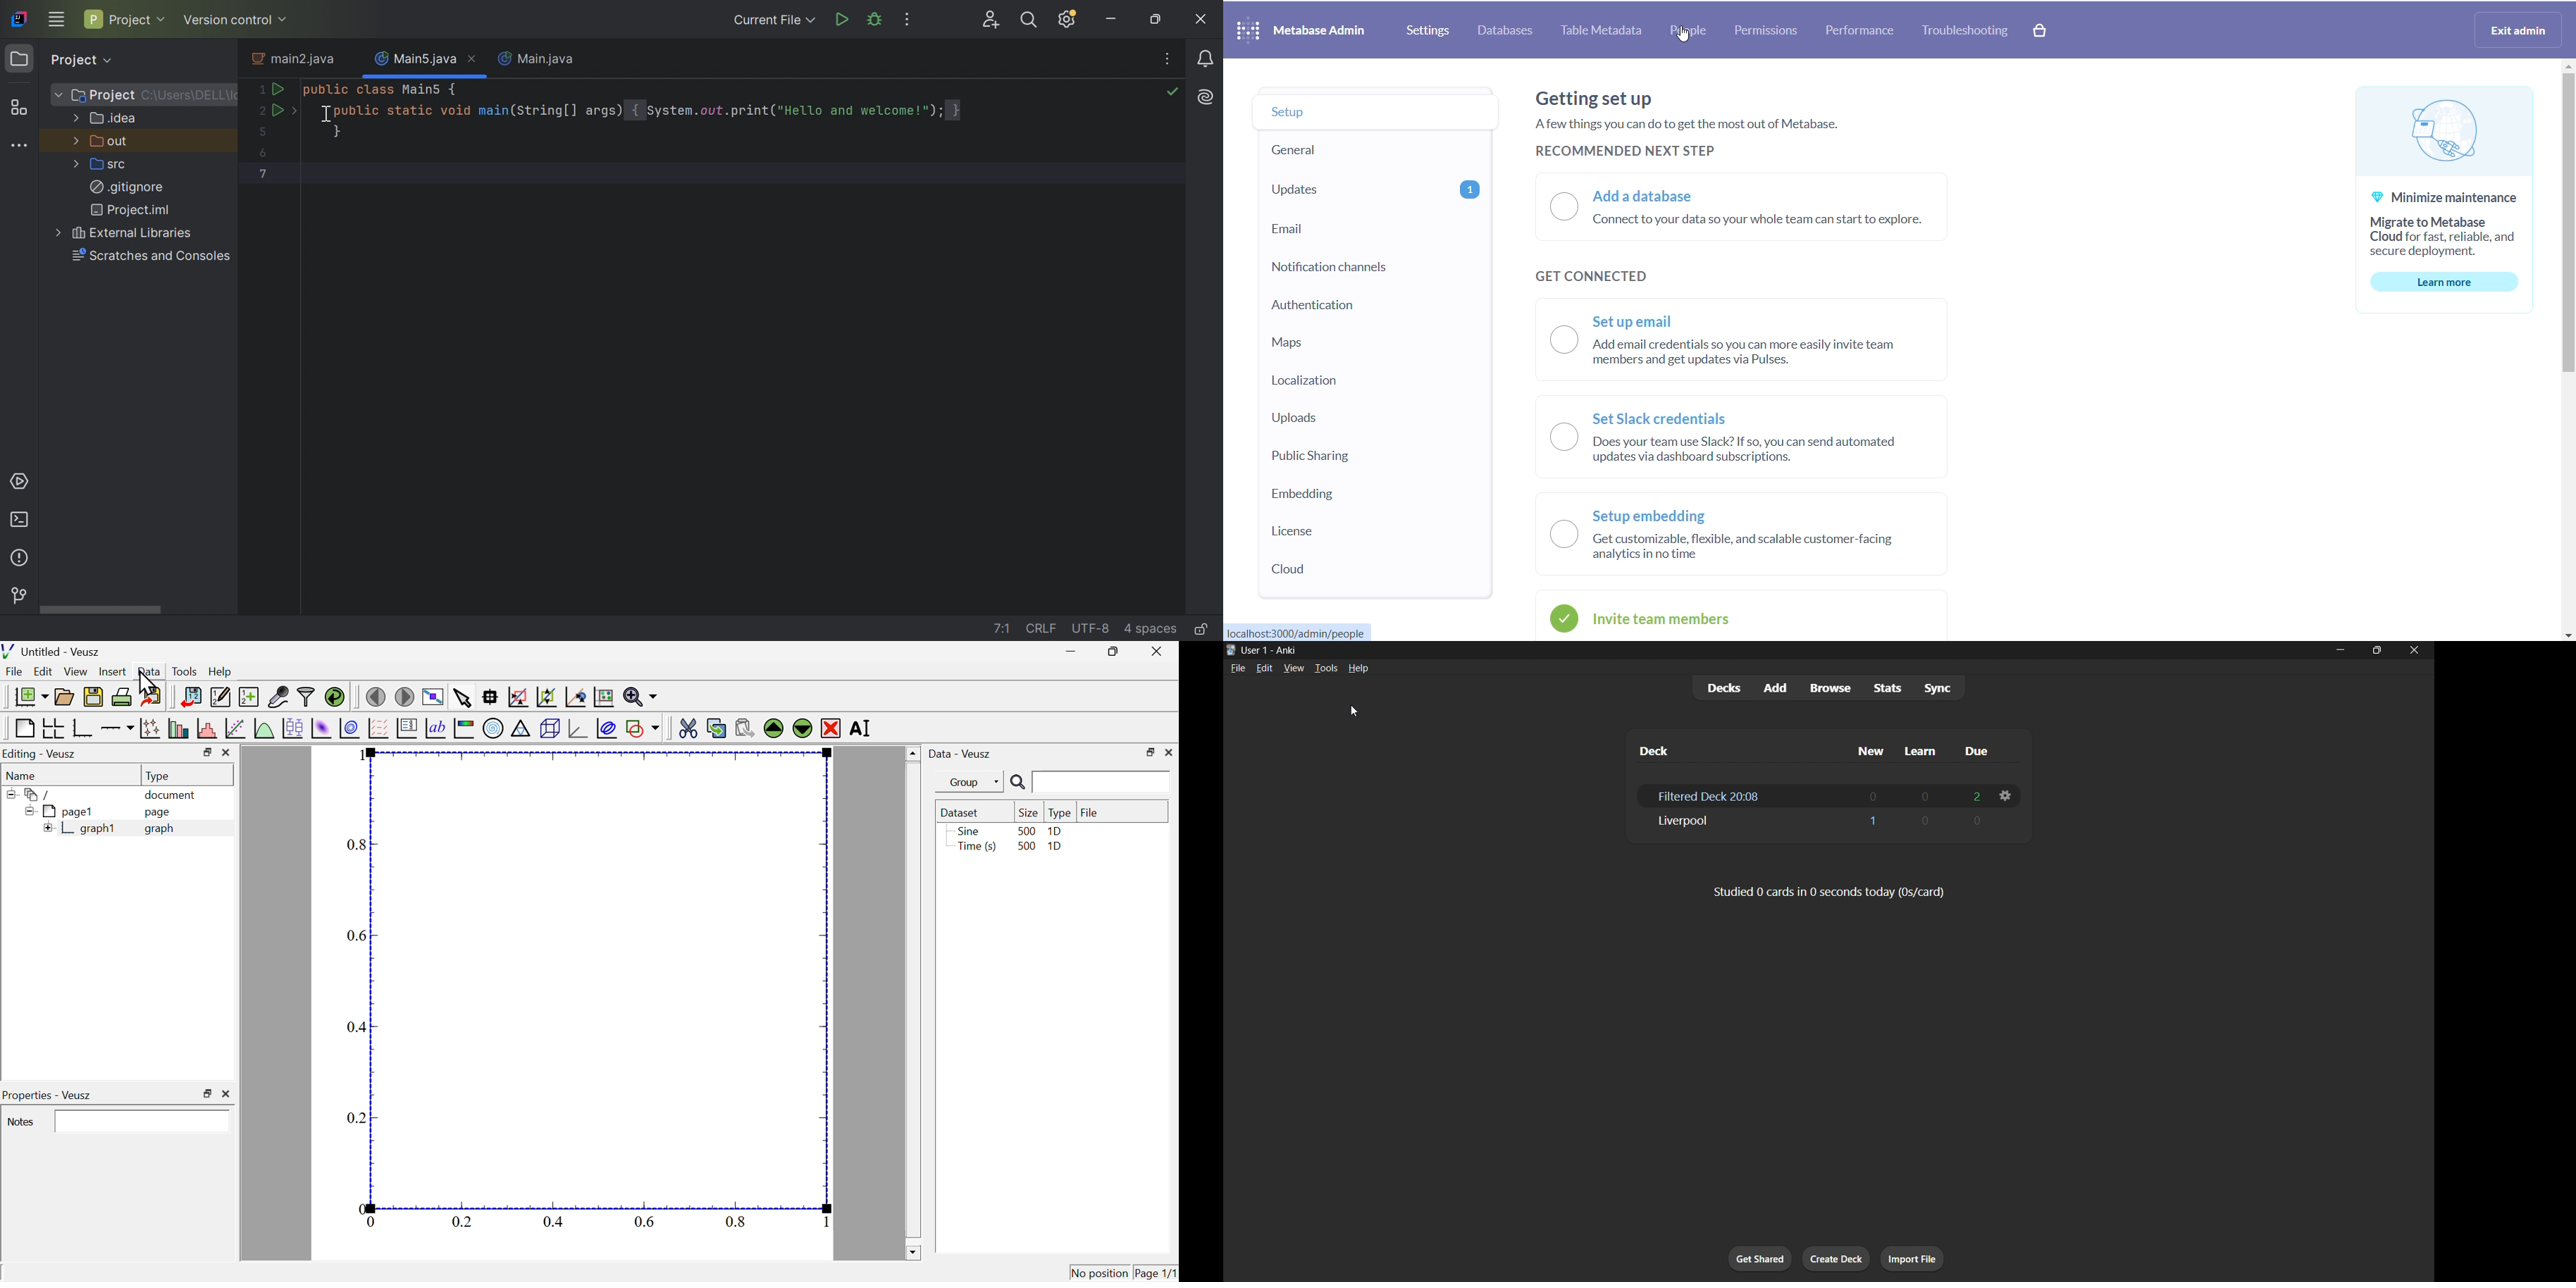 The image size is (2576, 1288). What do you see at coordinates (229, 1093) in the screenshot?
I see `close` at bounding box center [229, 1093].